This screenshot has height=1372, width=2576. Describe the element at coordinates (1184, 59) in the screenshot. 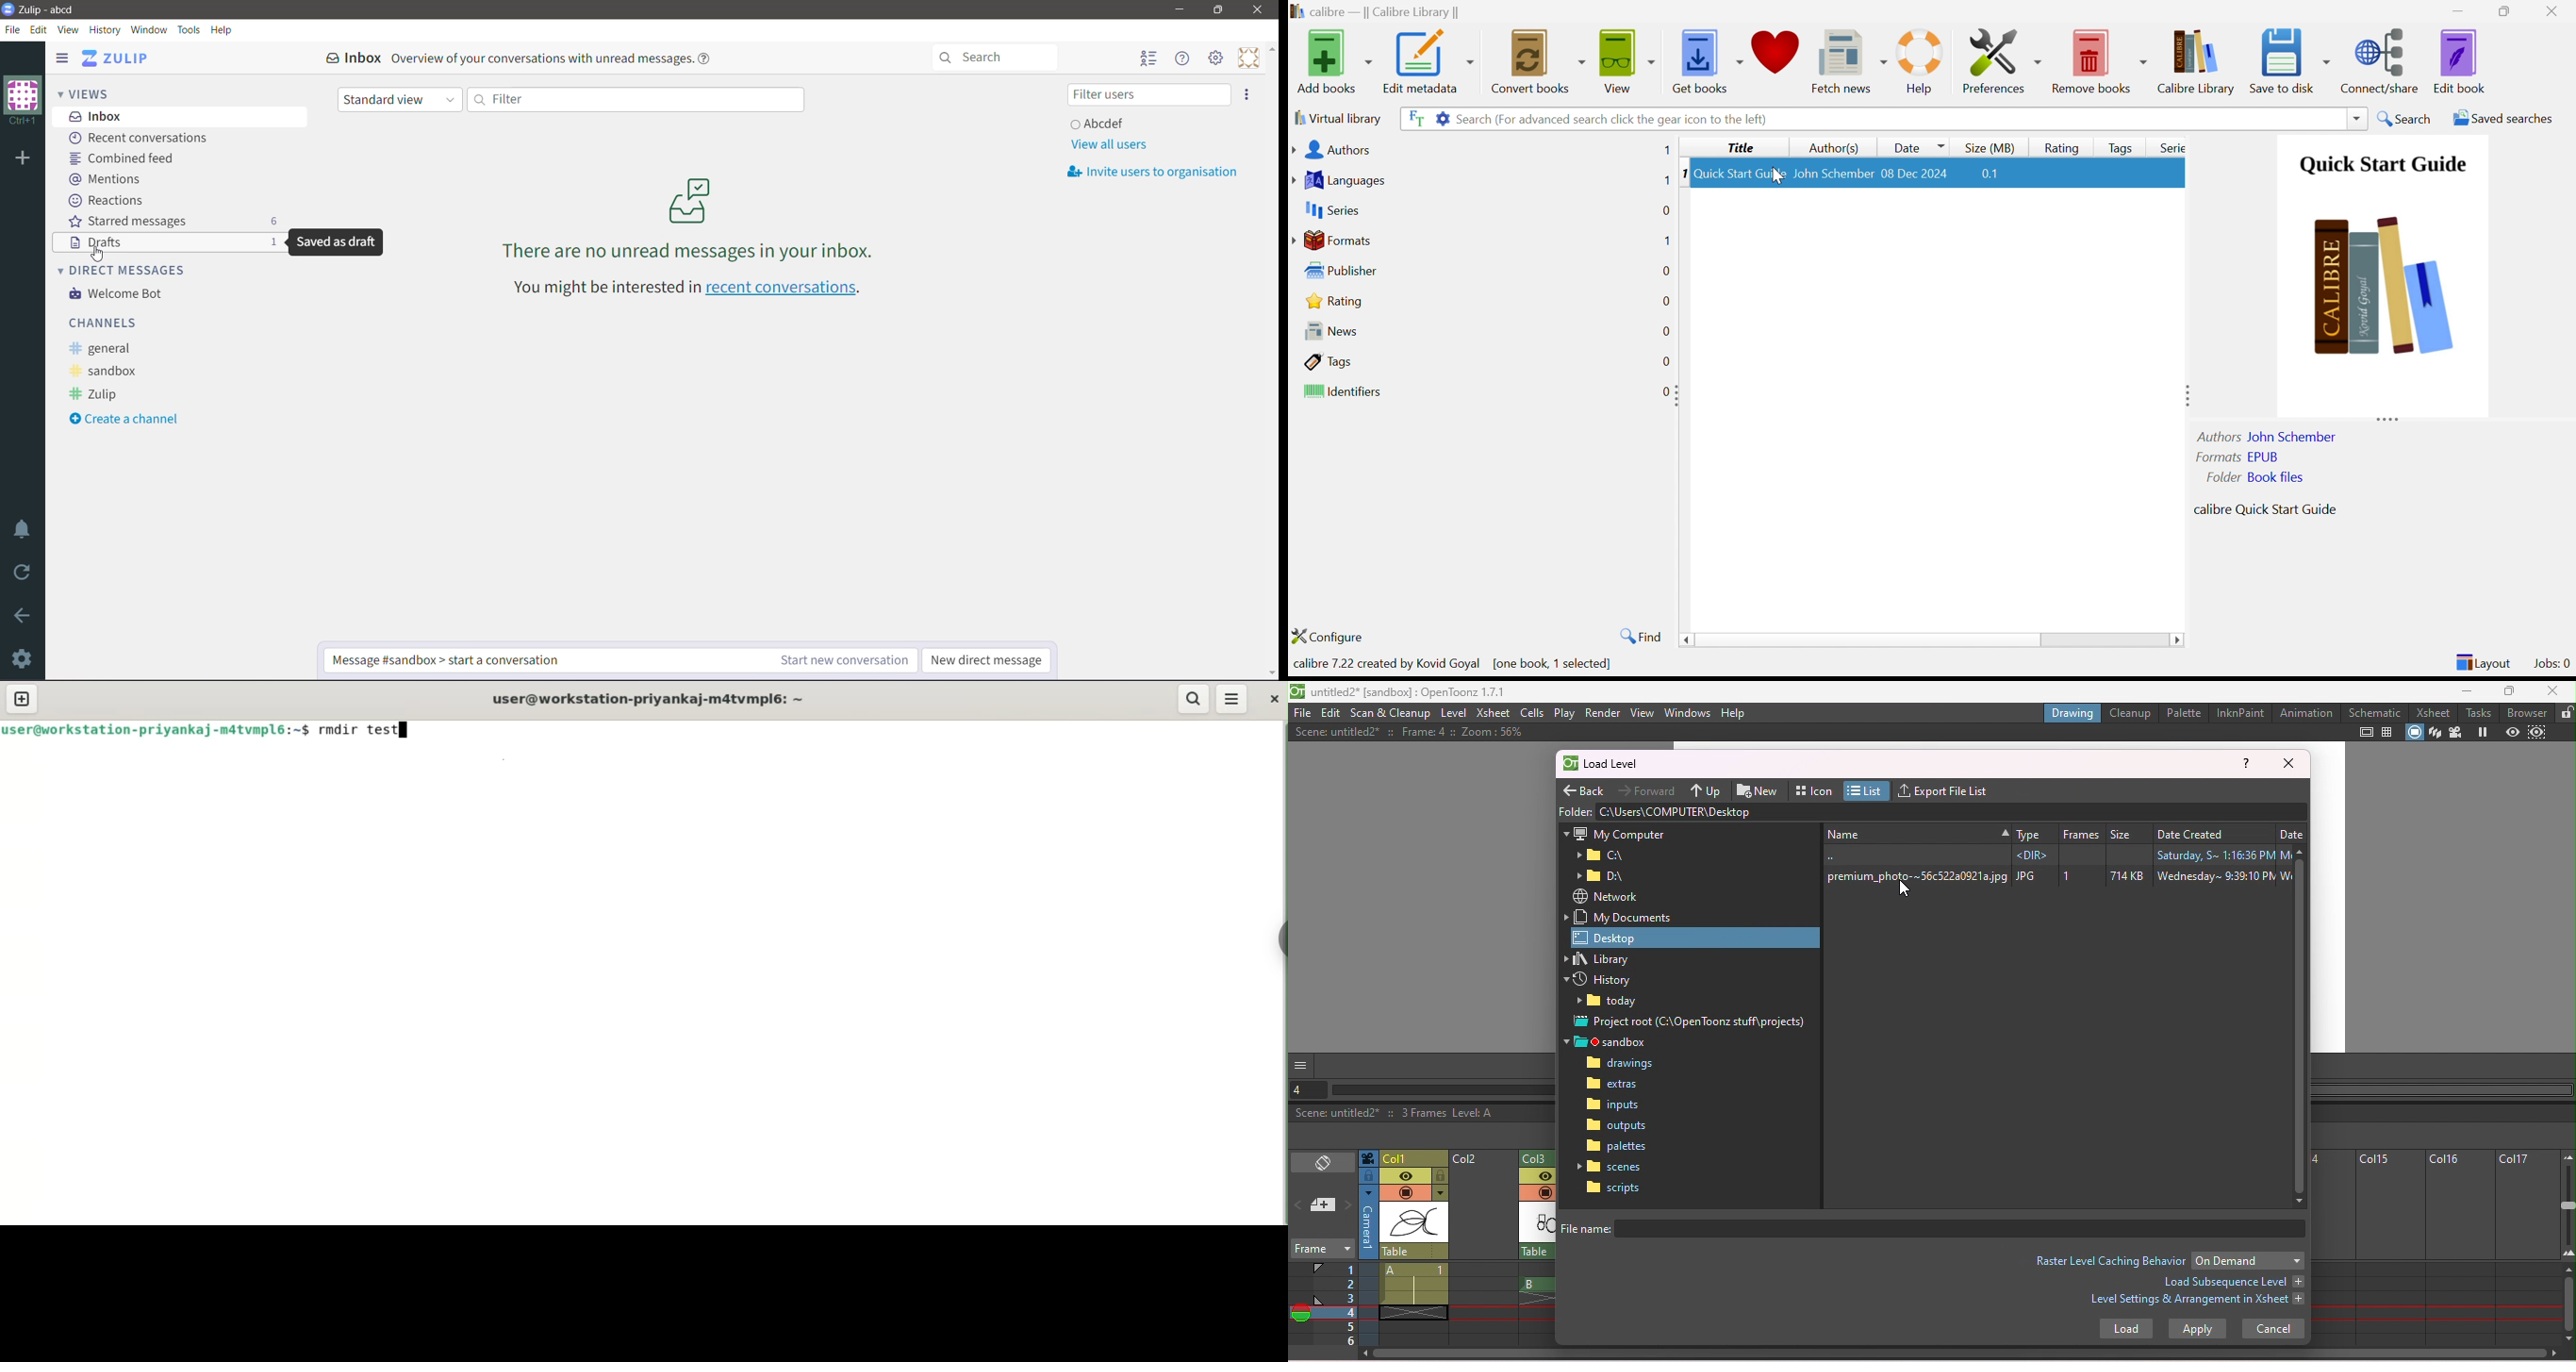

I see `Hide Menu` at that location.